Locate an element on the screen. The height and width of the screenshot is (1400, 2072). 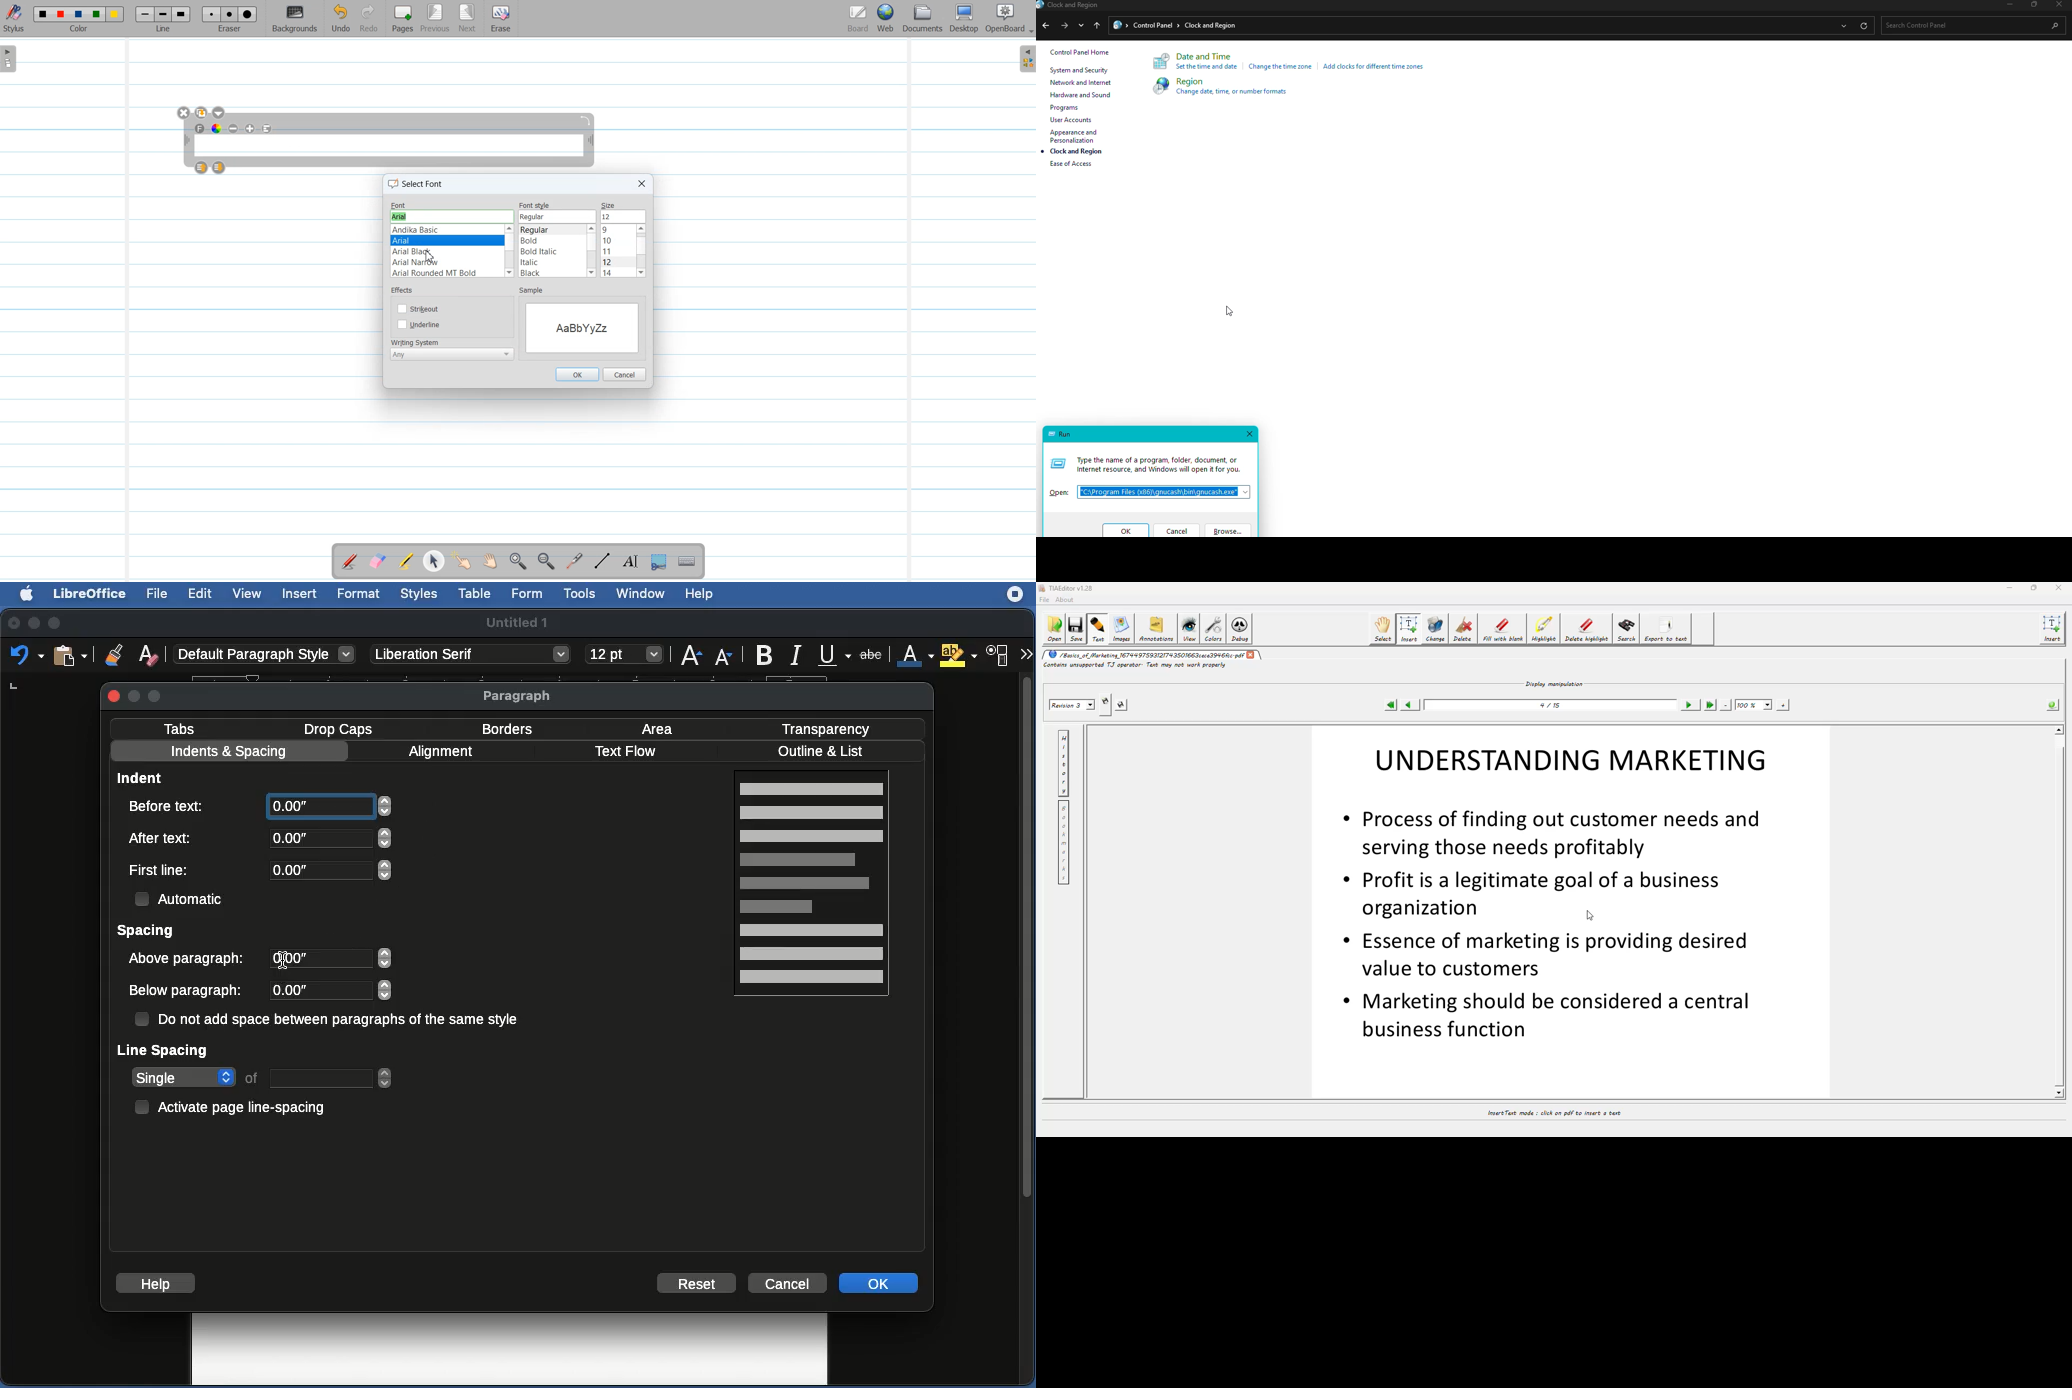
0.00" is located at coordinates (328, 838).